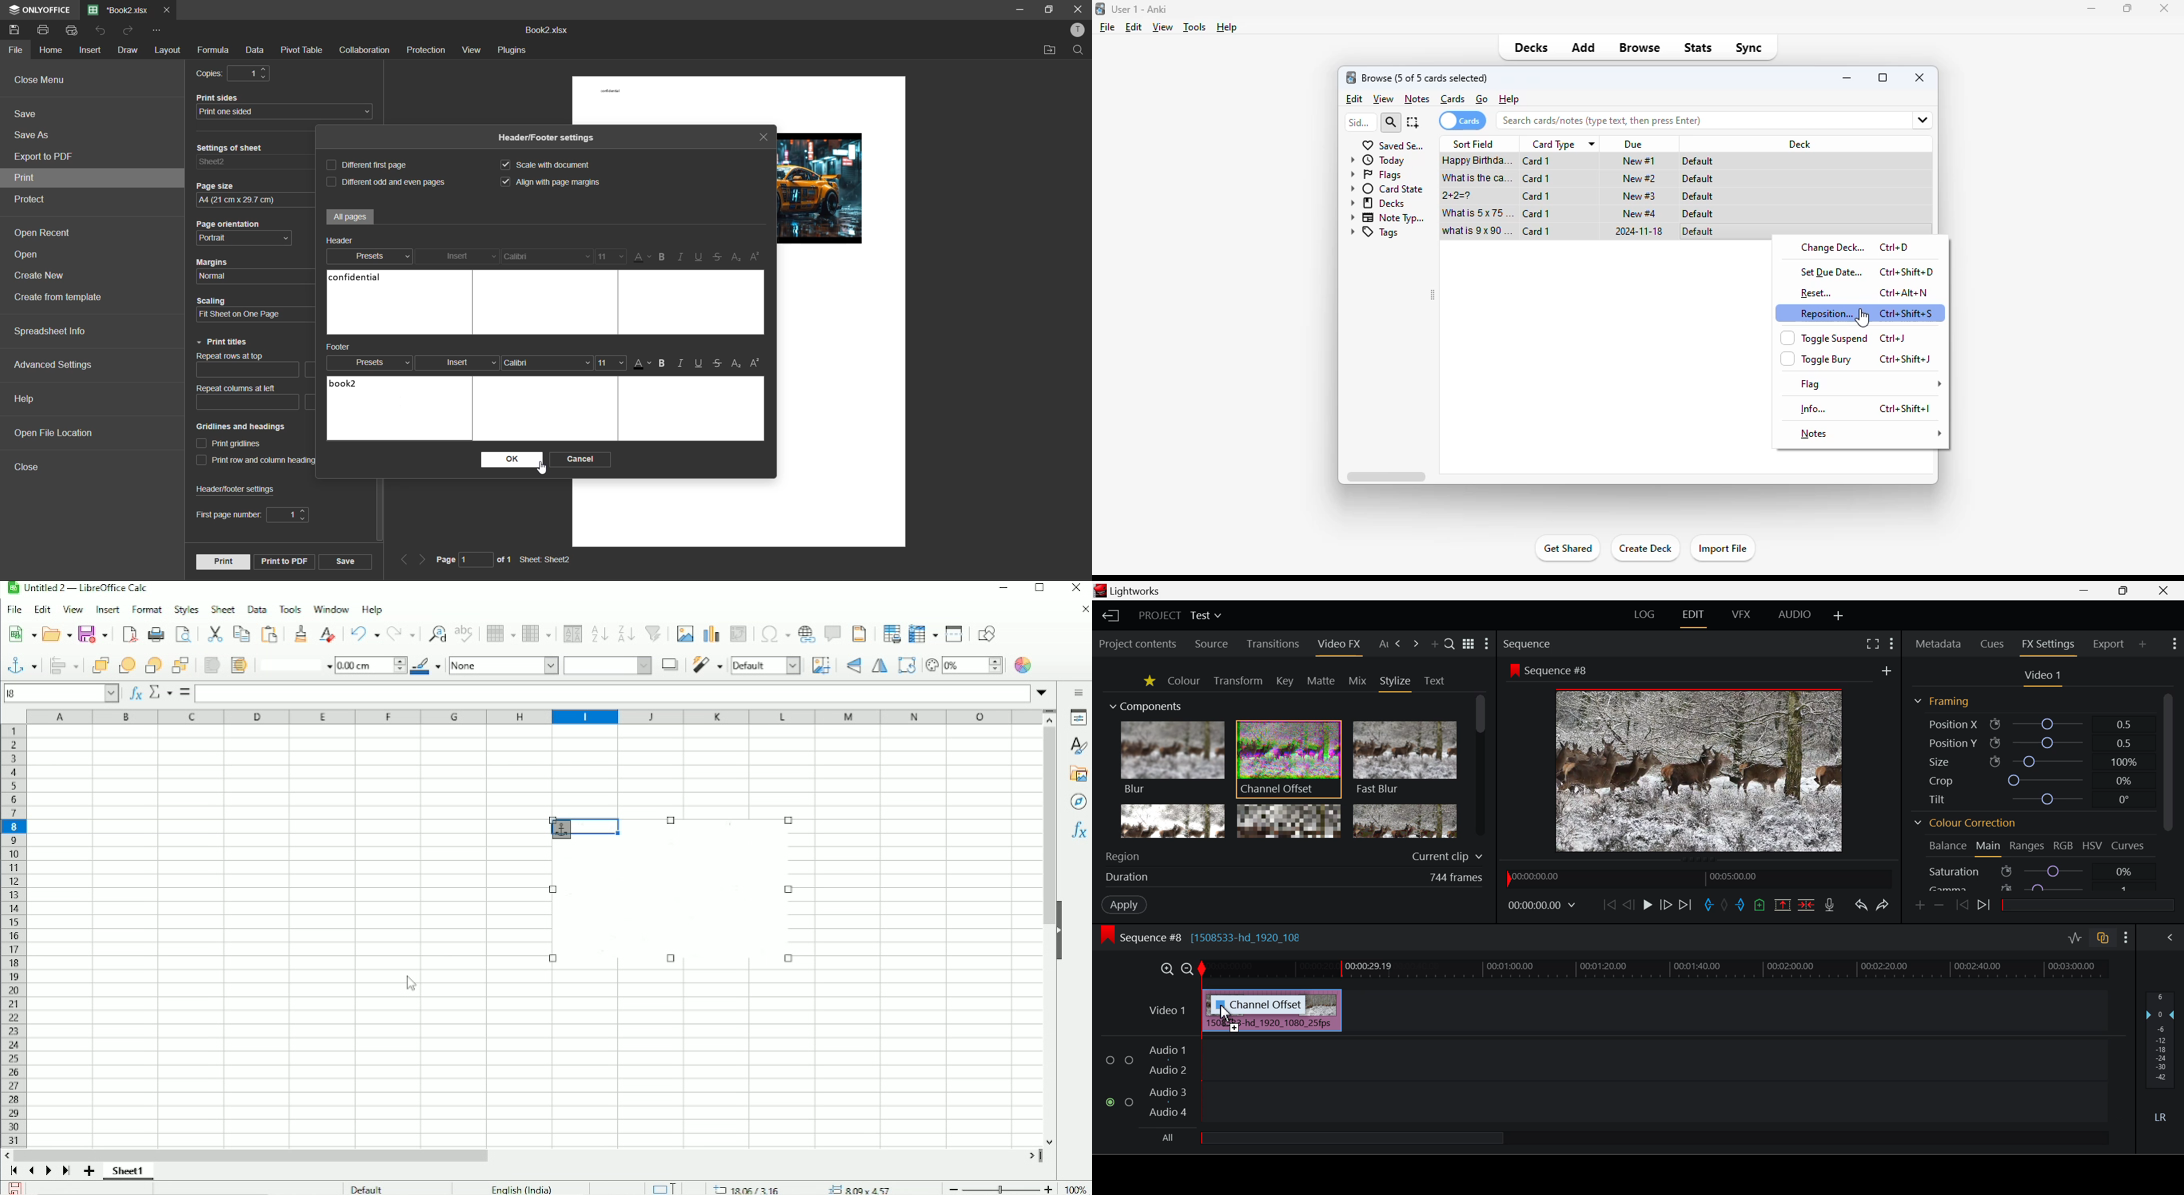 This screenshot has height=1204, width=2184. Describe the element at coordinates (1904, 293) in the screenshot. I see `shortcut for reset` at that location.